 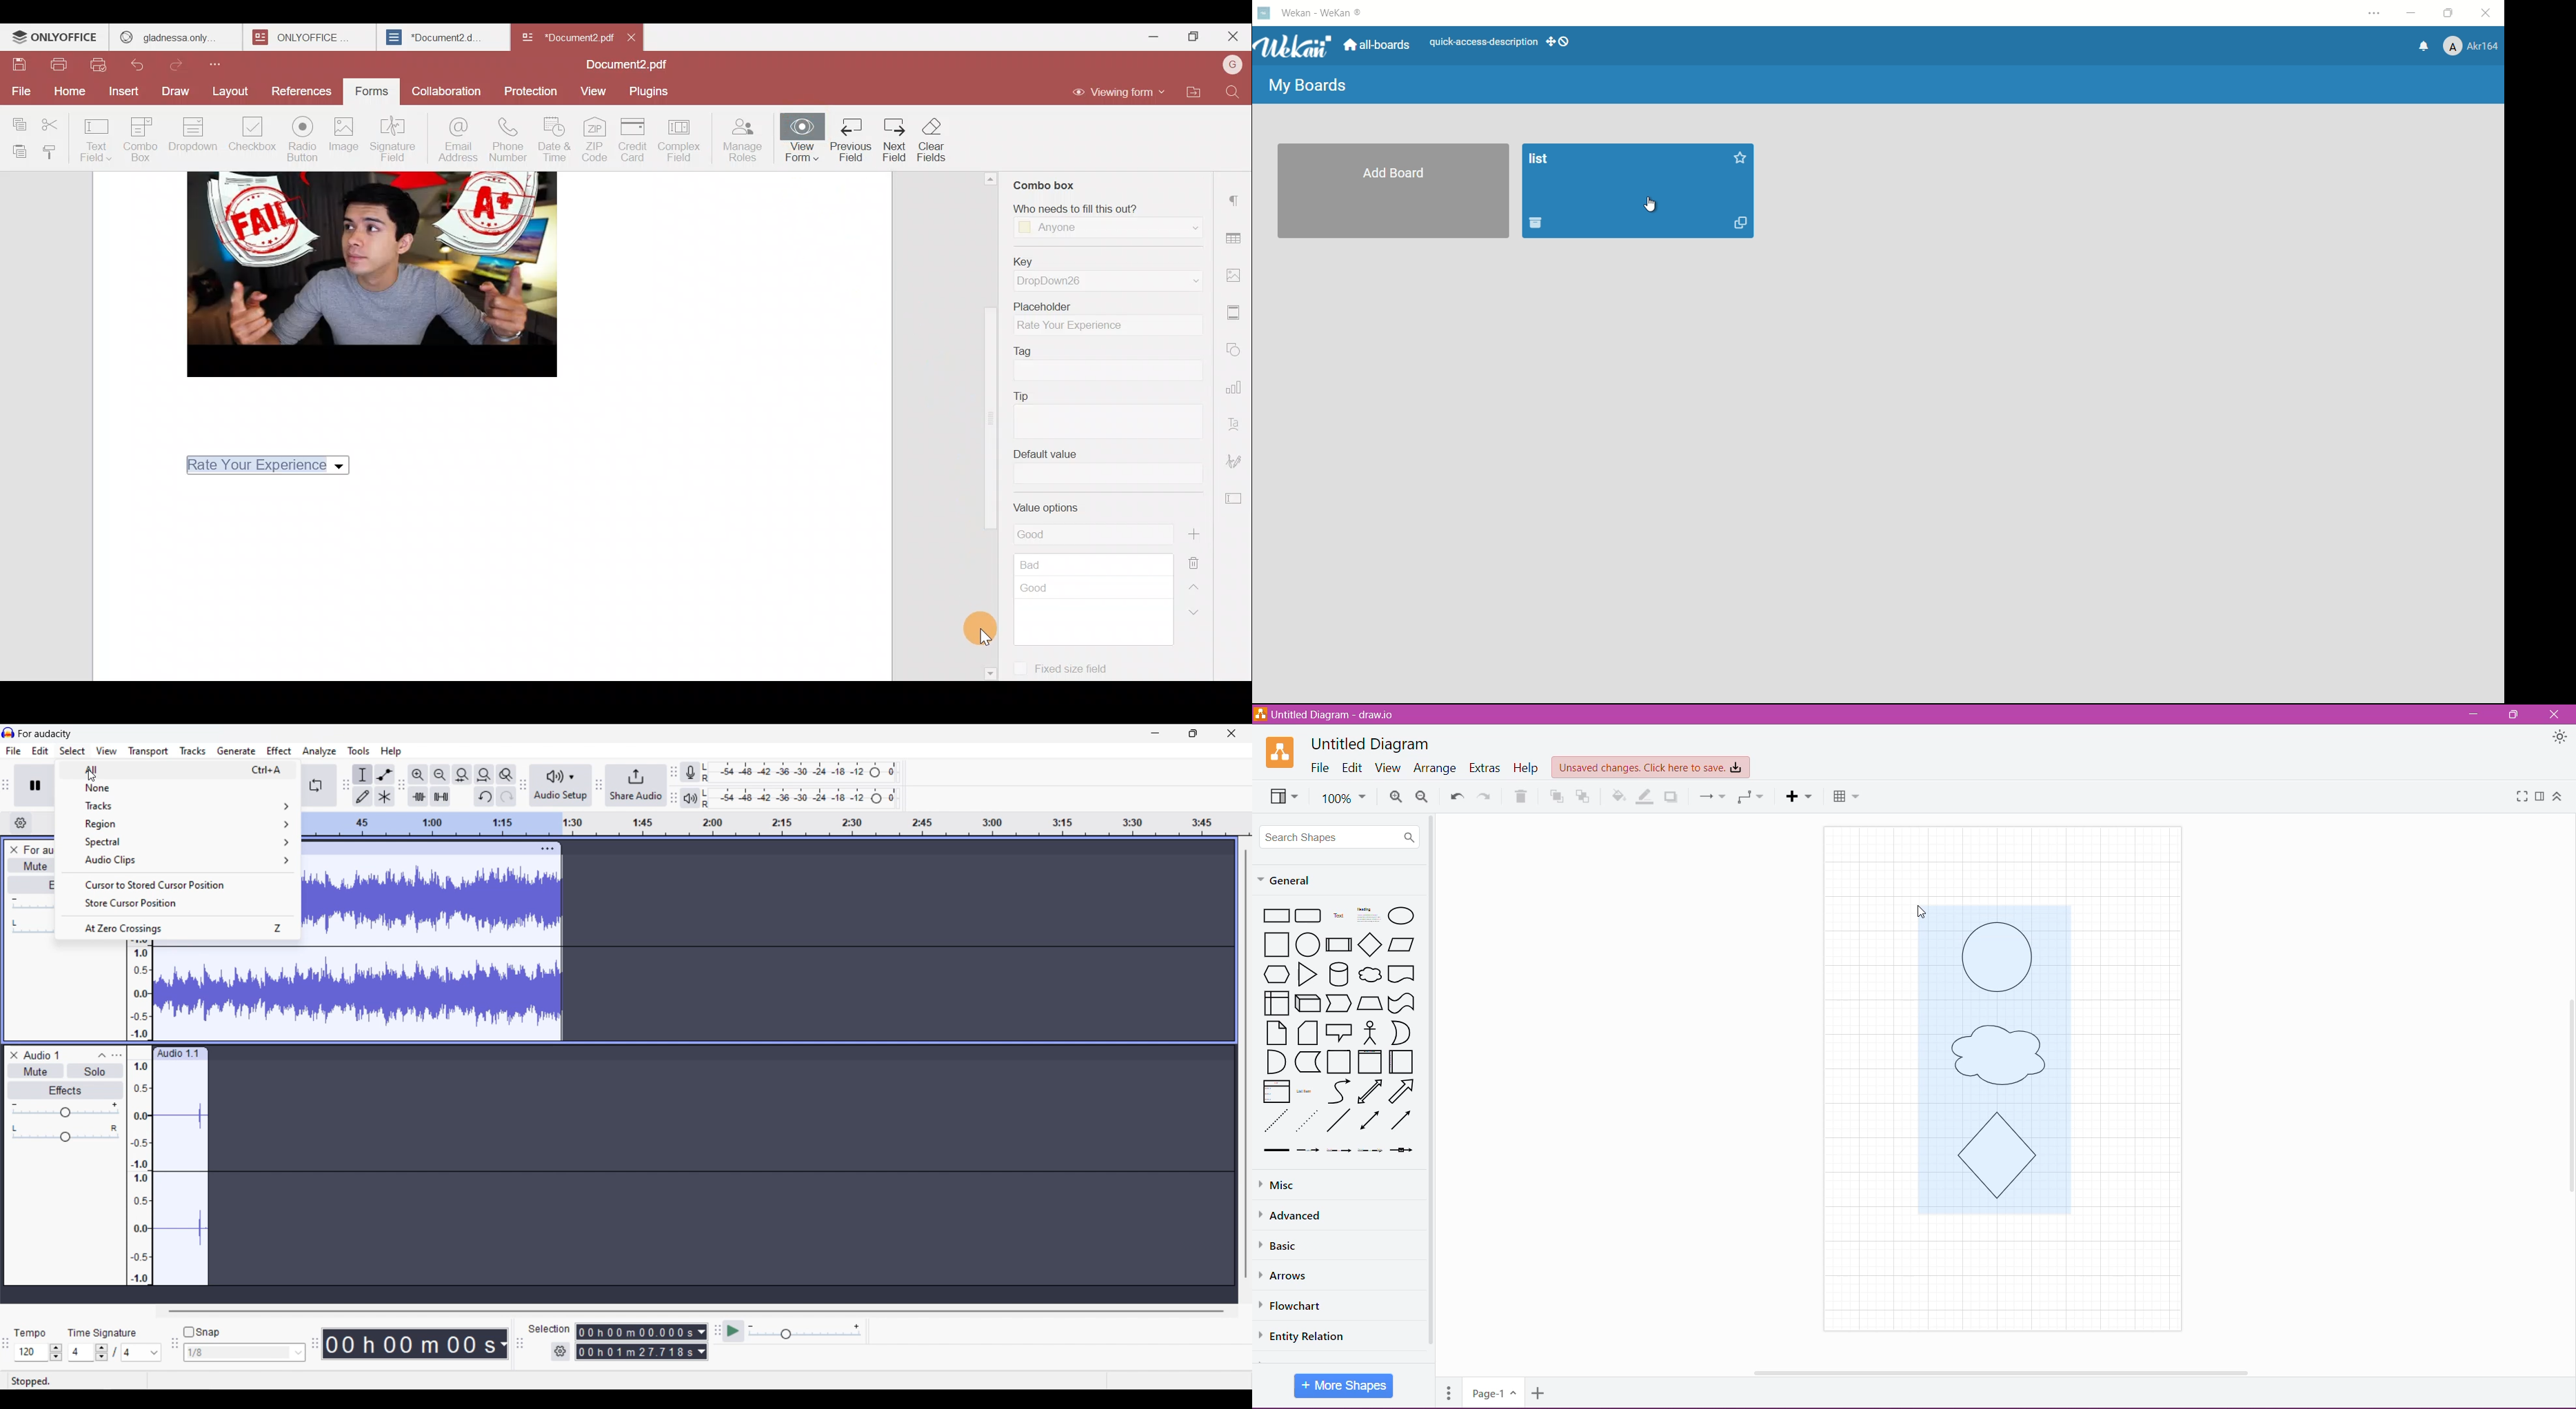 What do you see at coordinates (14, 849) in the screenshot?
I see `Close track` at bounding box center [14, 849].